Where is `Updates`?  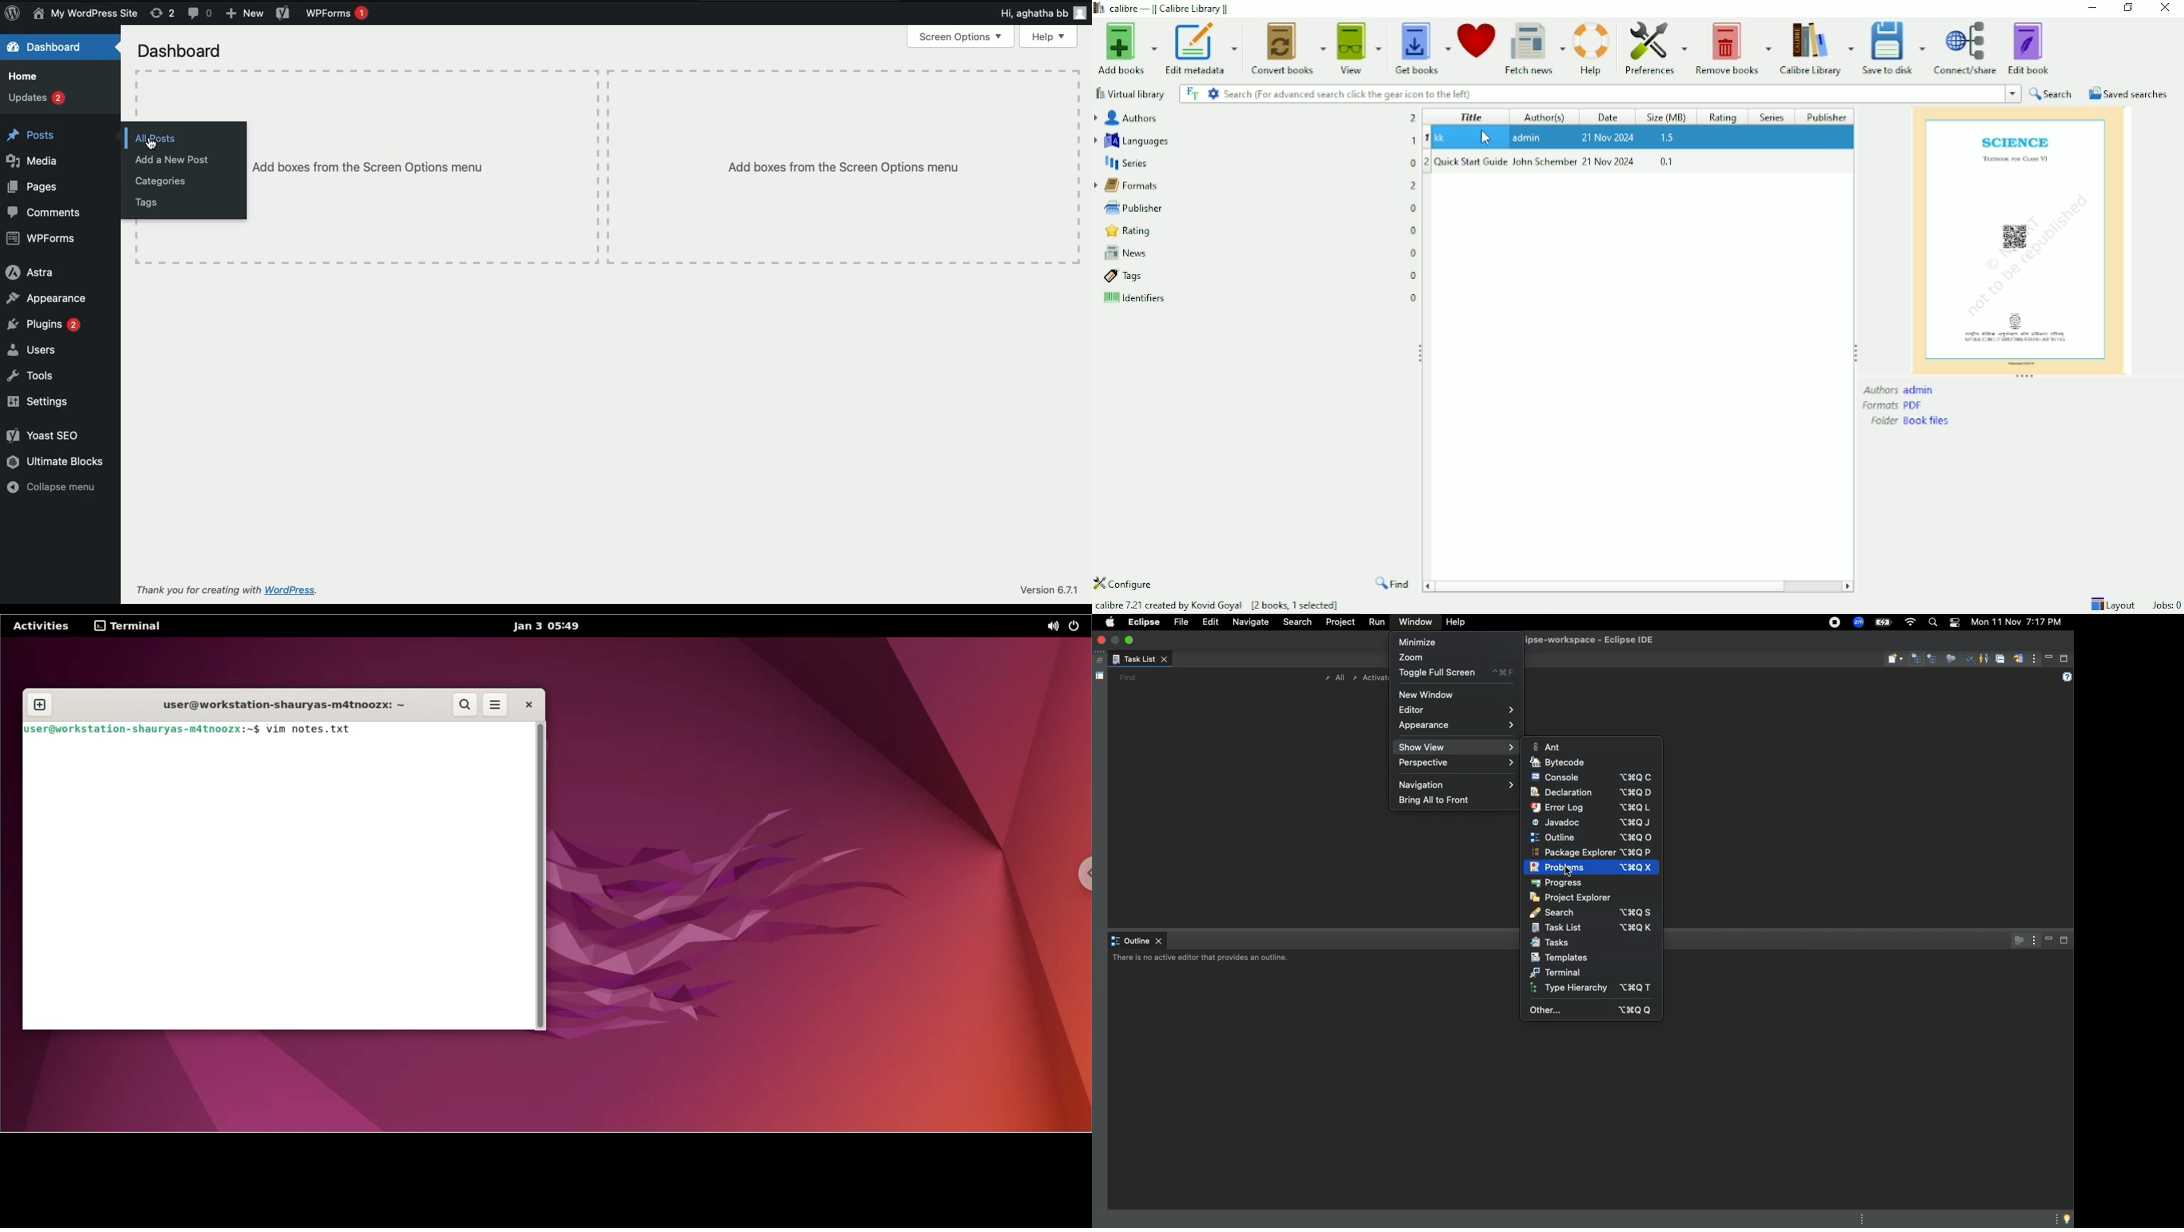 Updates is located at coordinates (37, 99).